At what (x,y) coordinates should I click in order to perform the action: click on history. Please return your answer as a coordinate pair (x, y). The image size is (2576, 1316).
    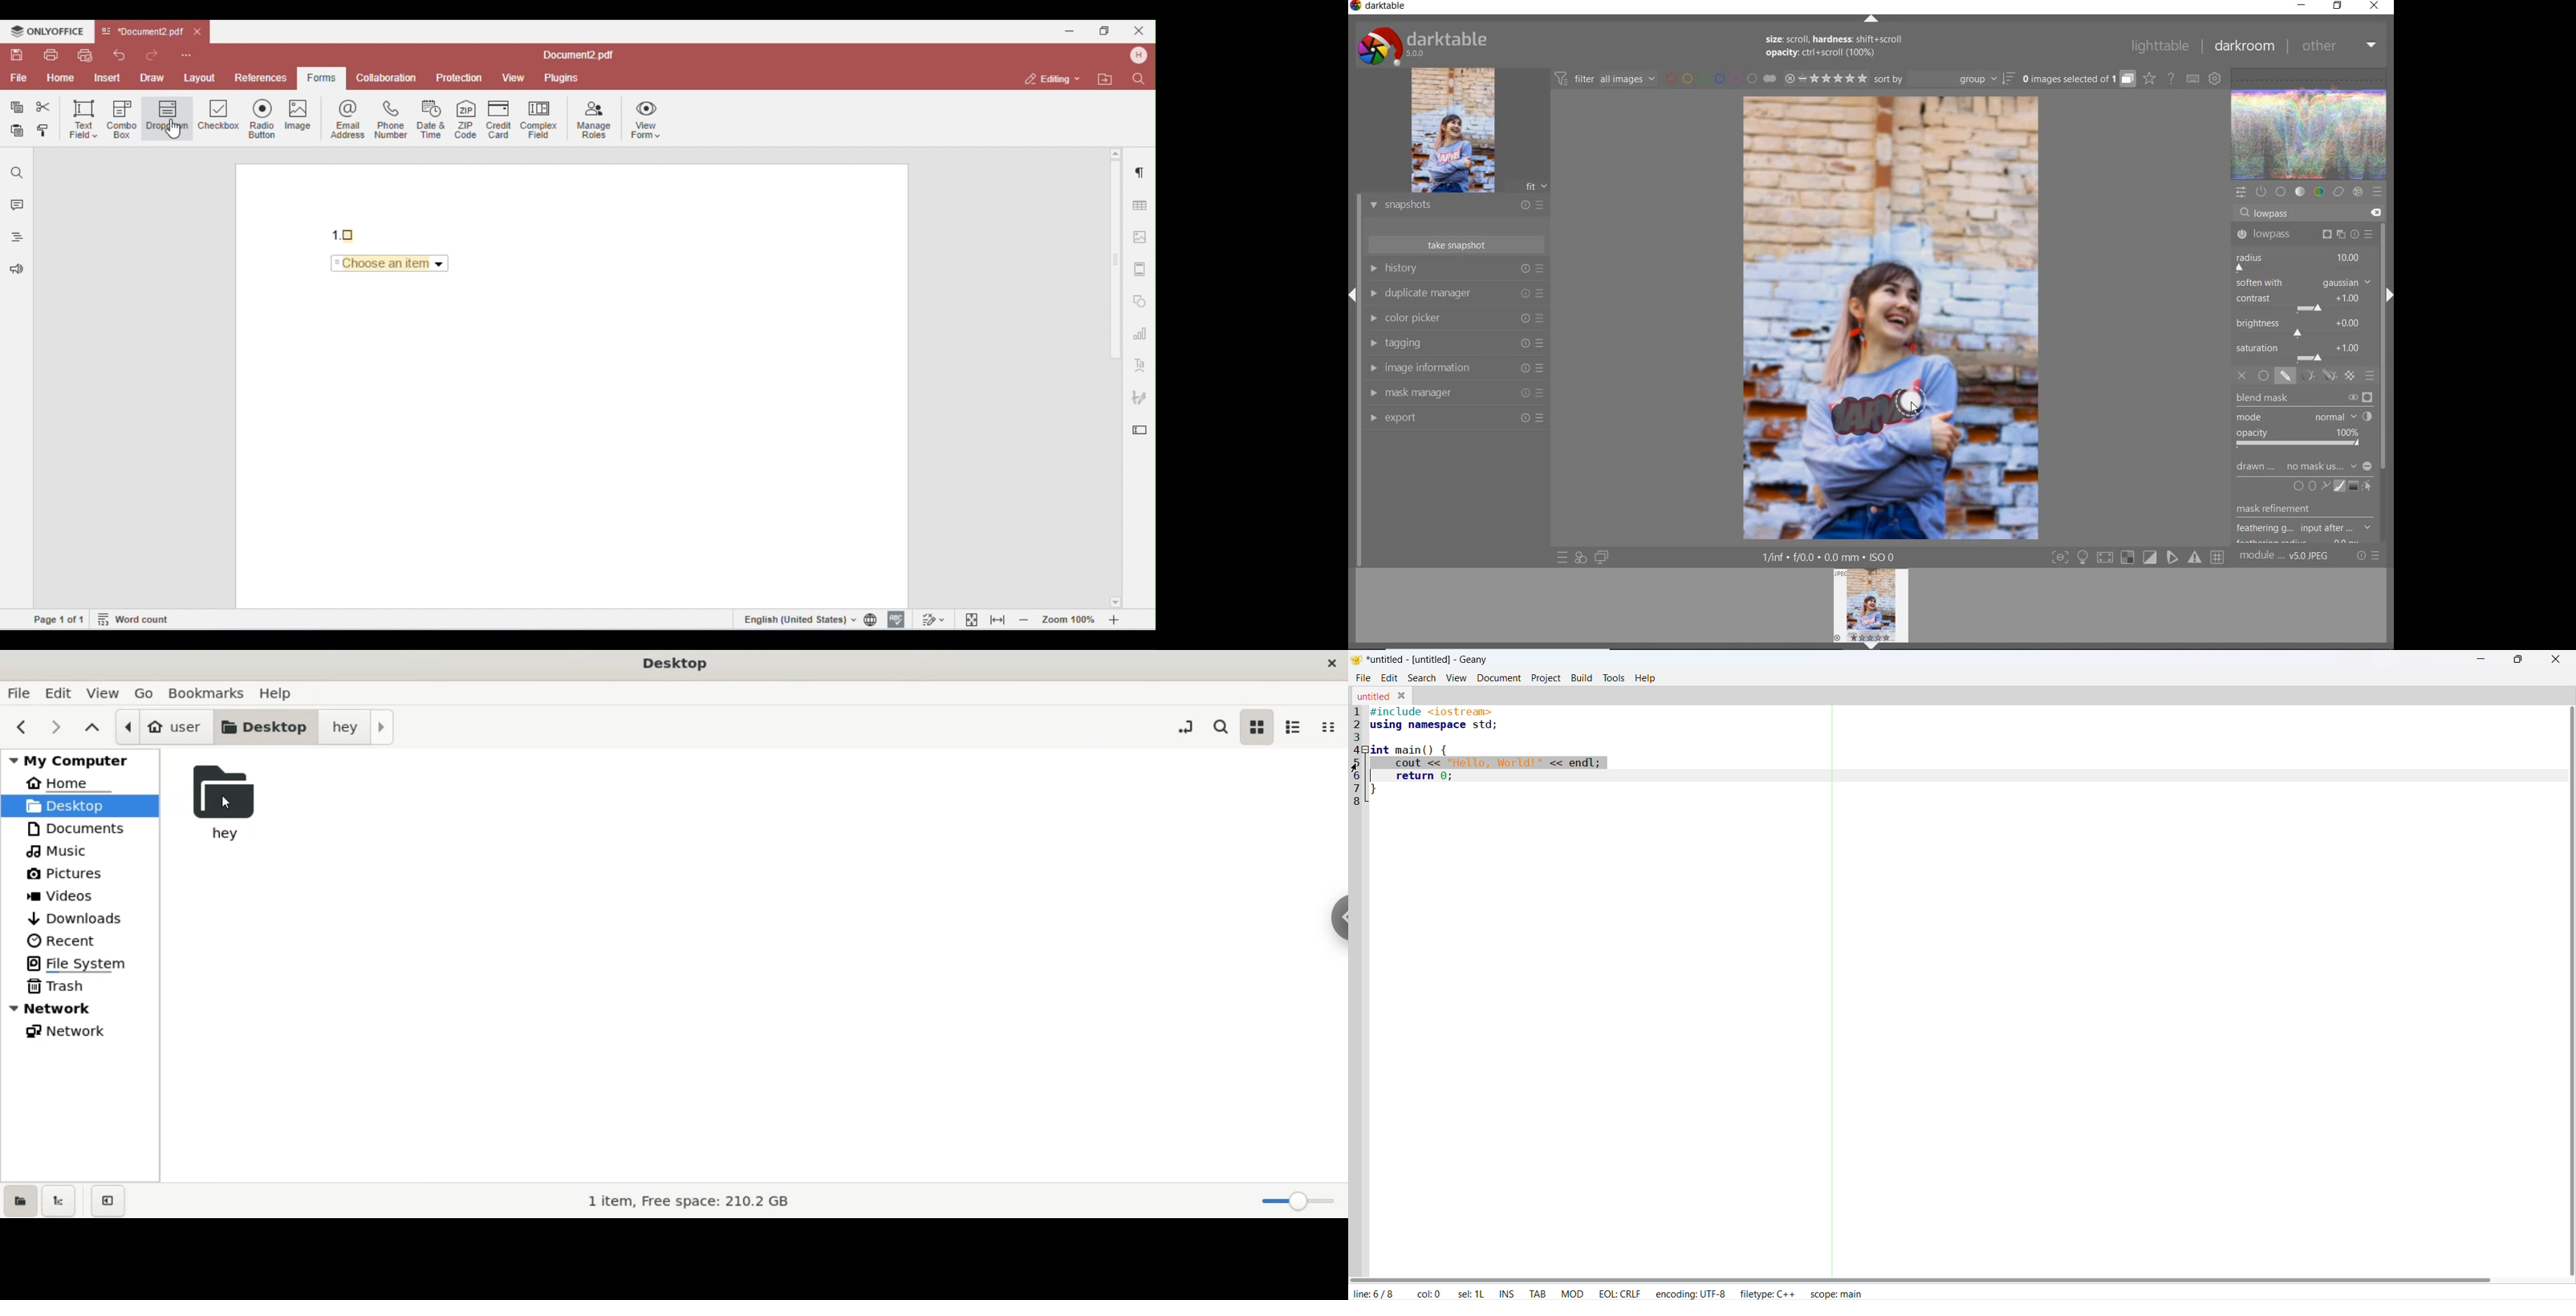
    Looking at the image, I should click on (1460, 269).